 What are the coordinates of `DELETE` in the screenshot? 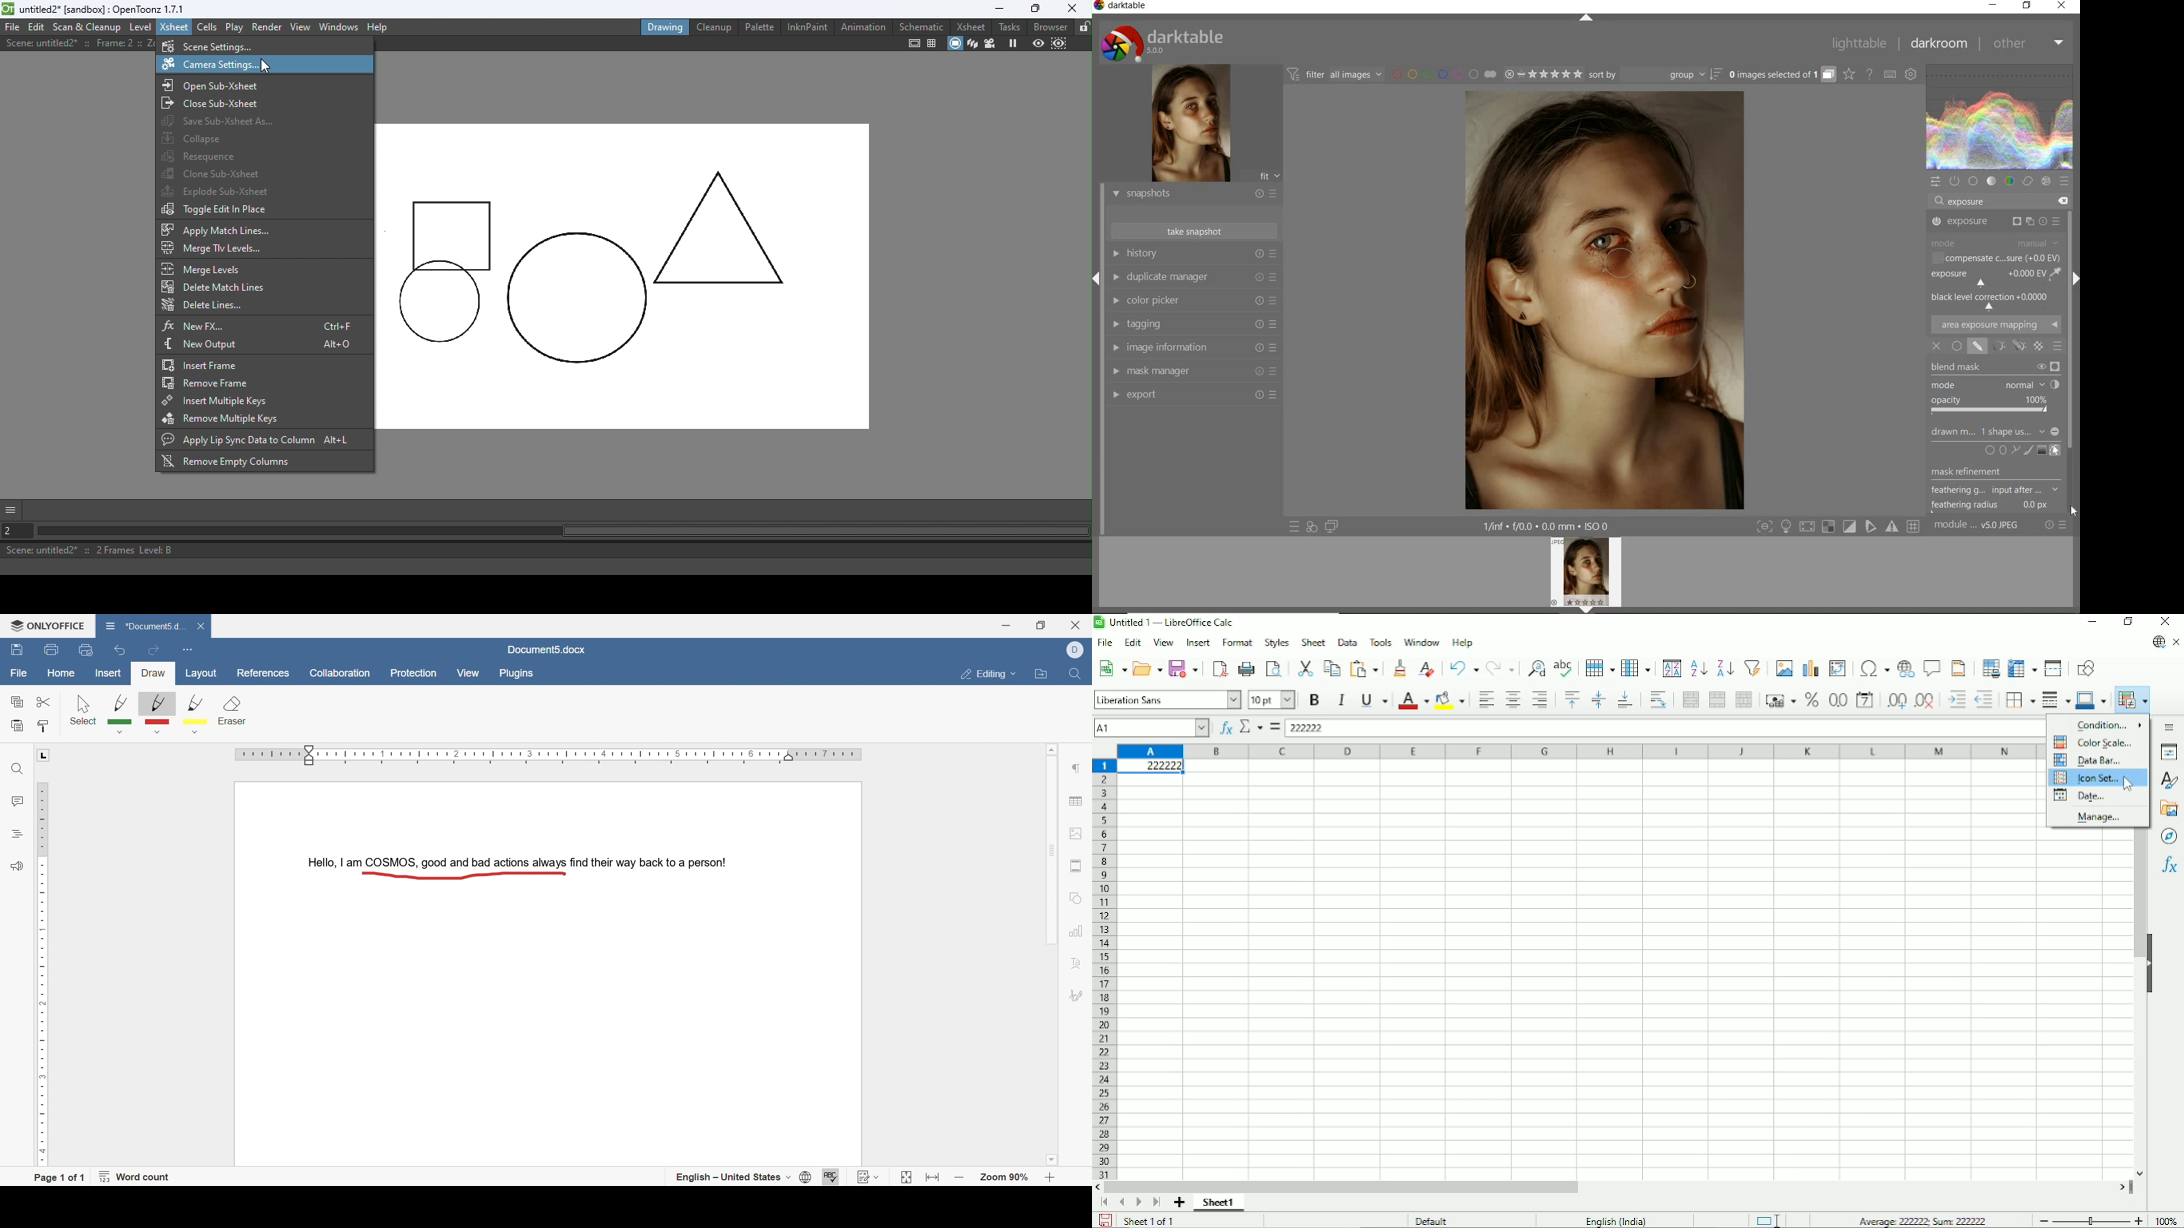 It's located at (2062, 199).